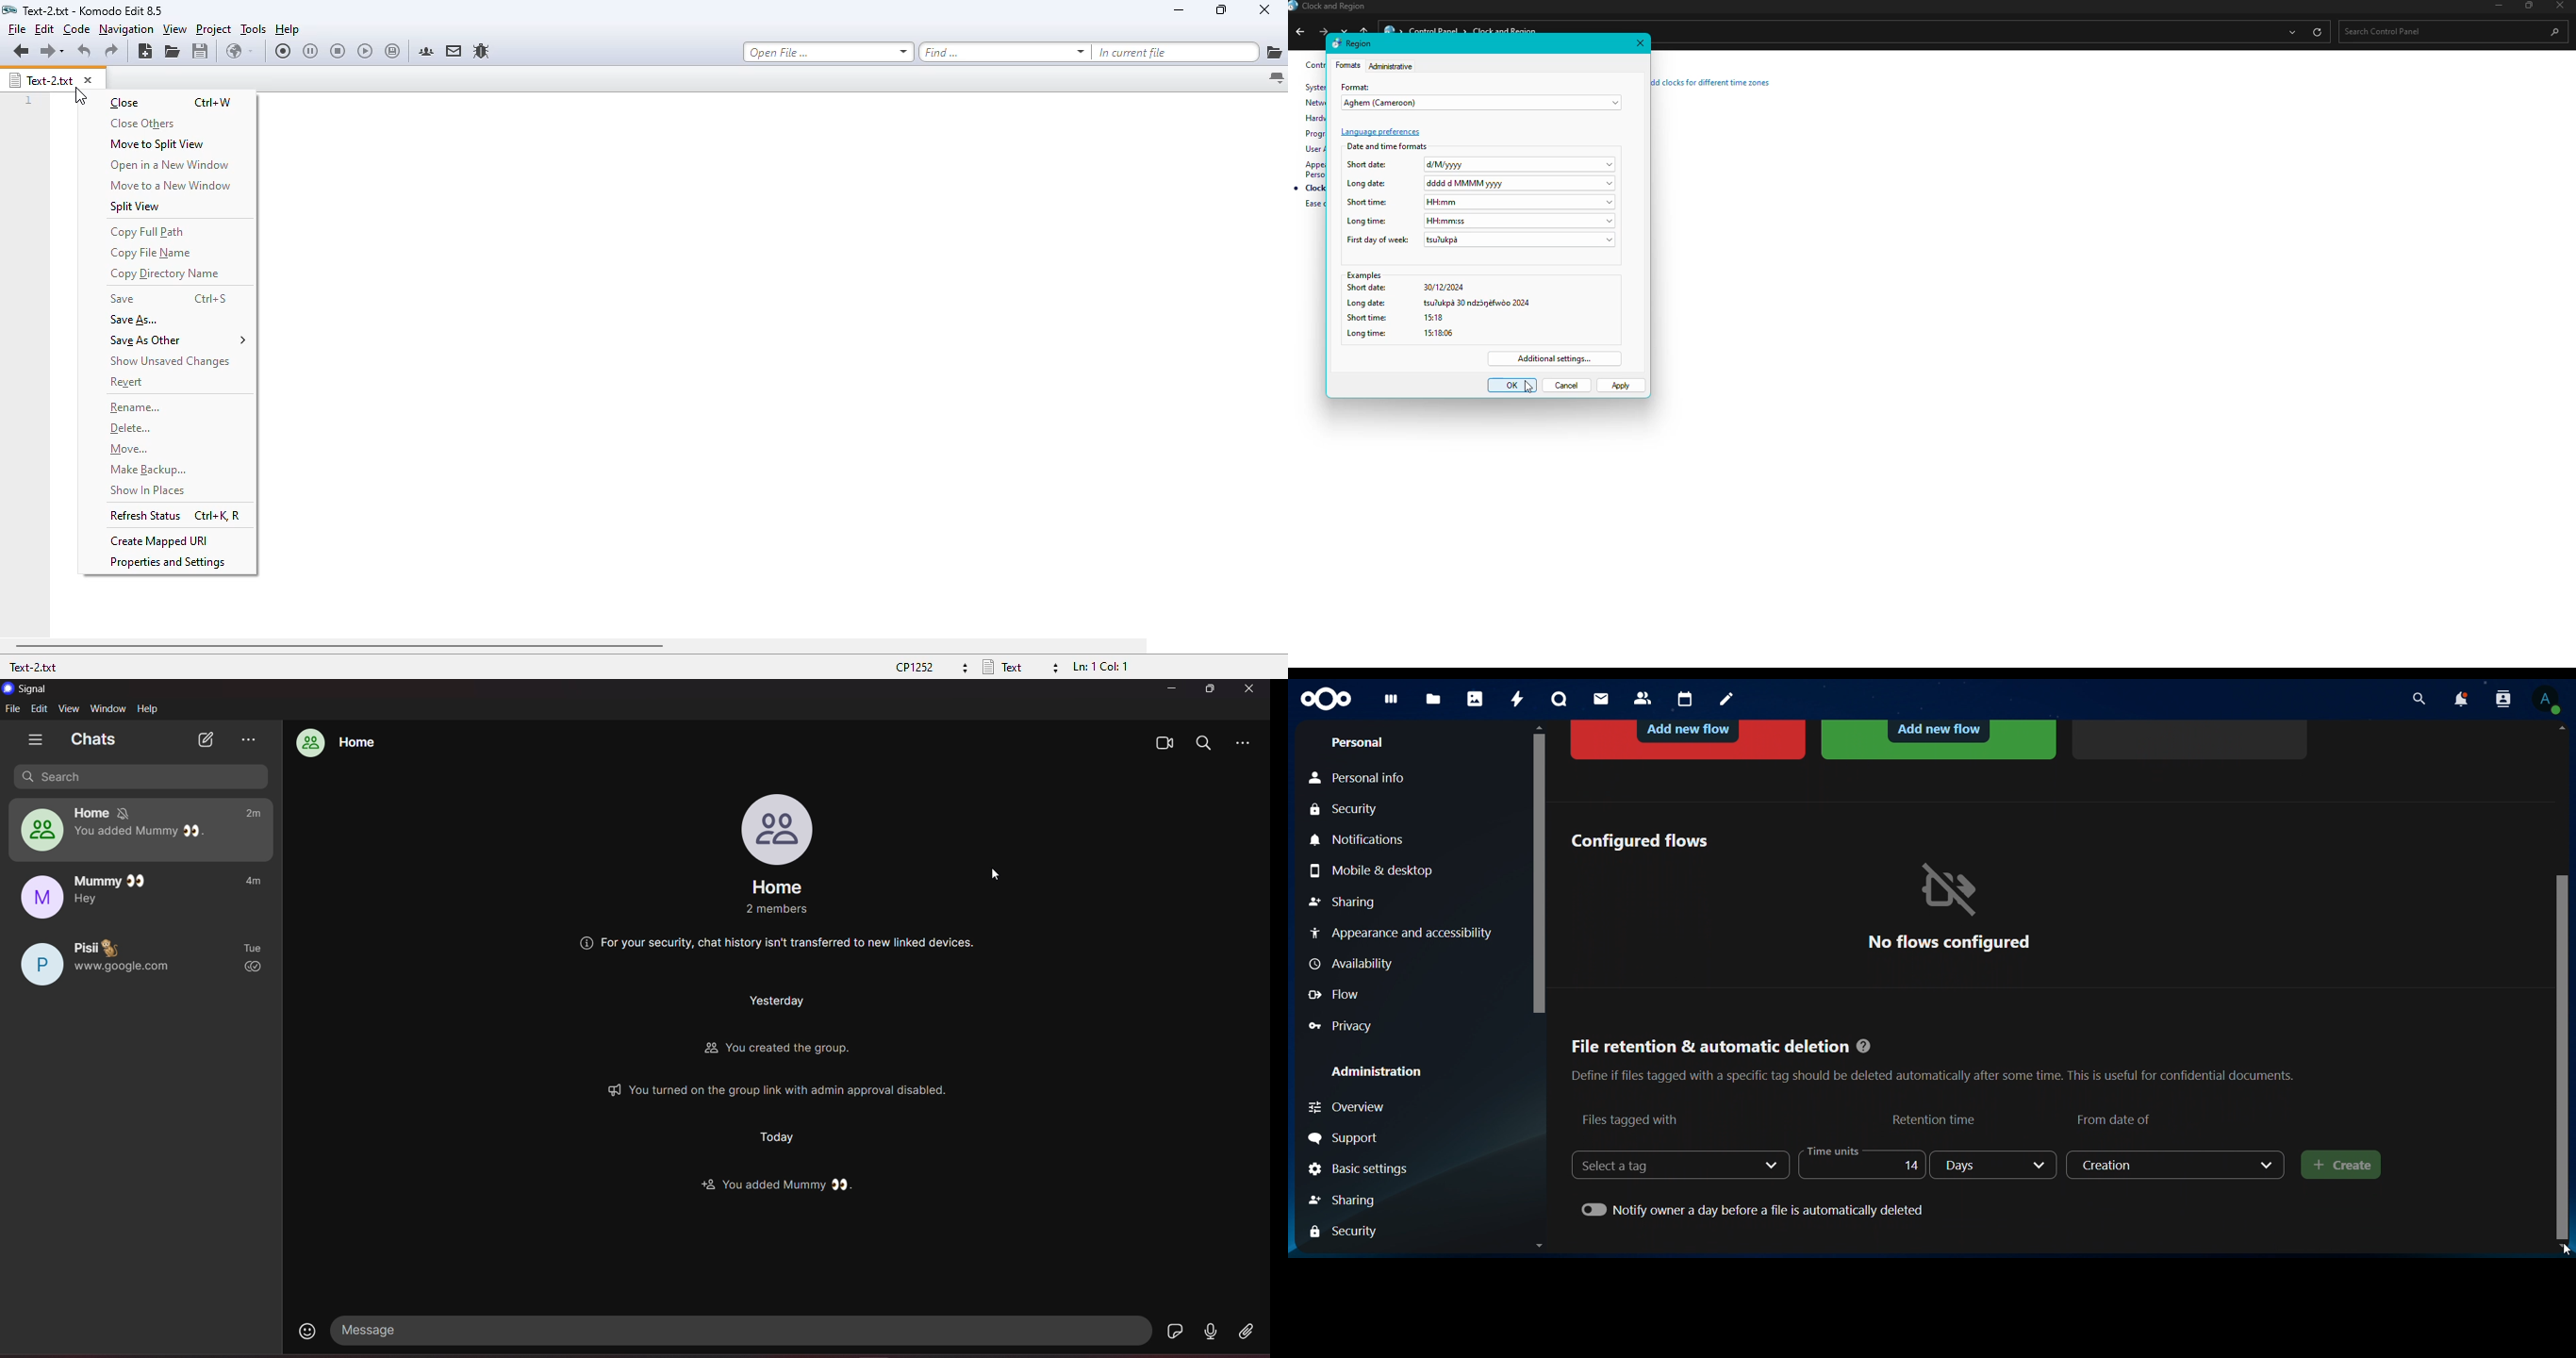  I want to click on view, so click(69, 707).